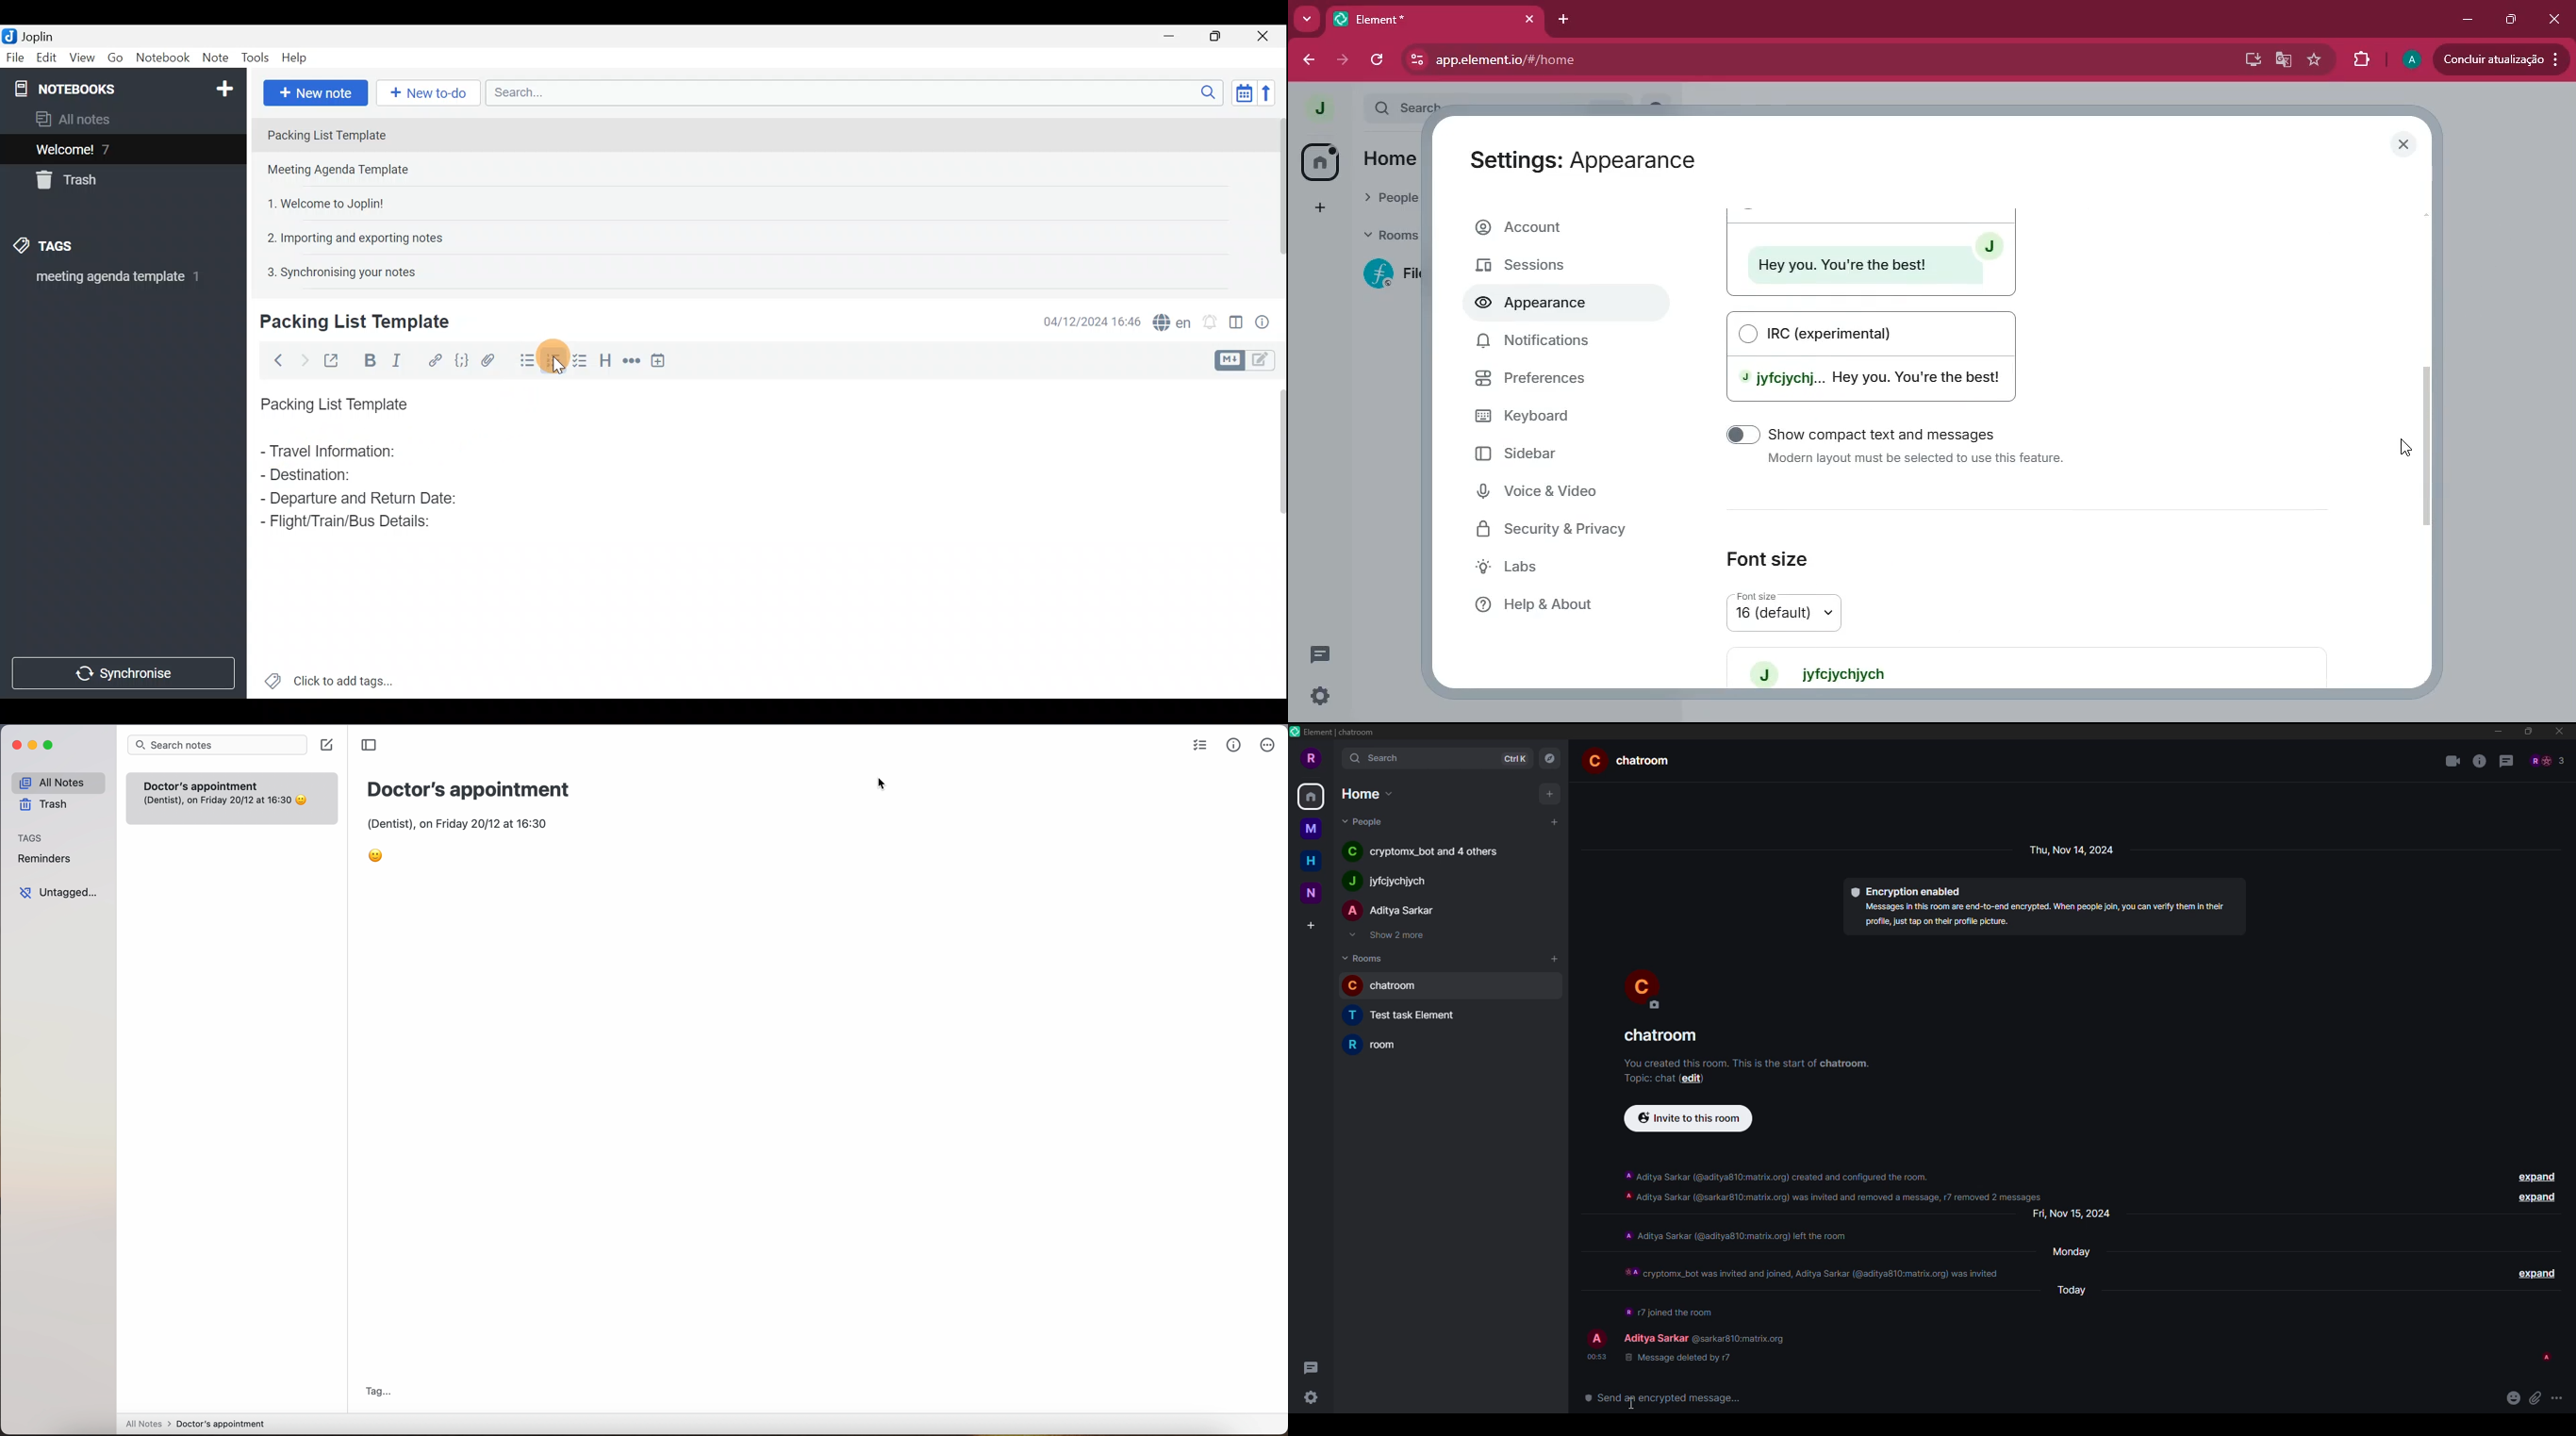  Describe the element at coordinates (1366, 821) in the screenshot. I see `people` at that location.